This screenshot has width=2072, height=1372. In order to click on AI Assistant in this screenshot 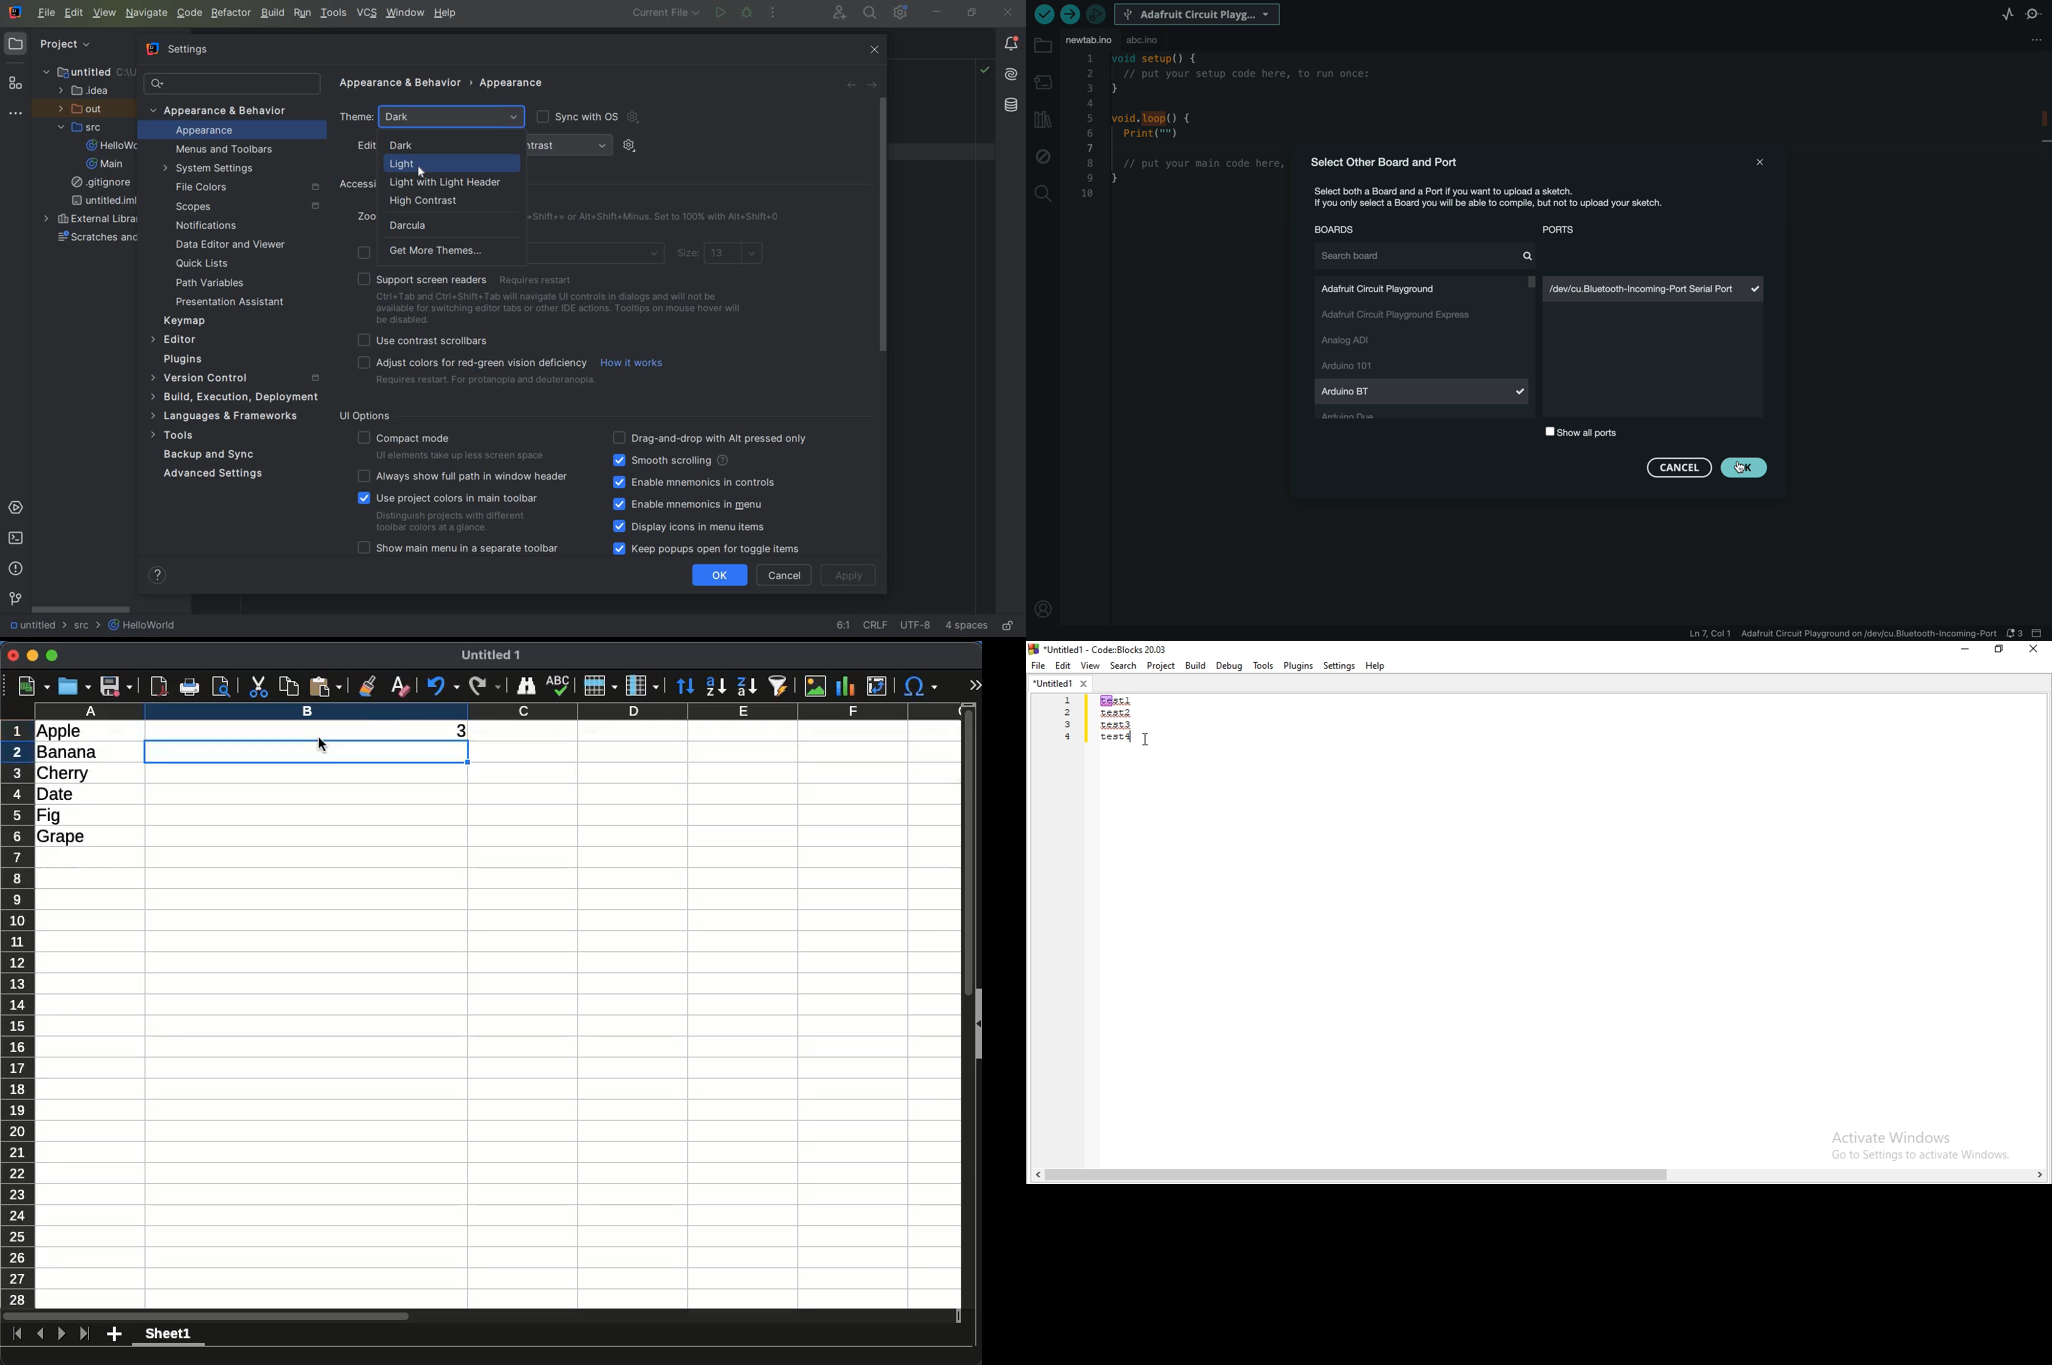, I will do `click(1011, 75)`.